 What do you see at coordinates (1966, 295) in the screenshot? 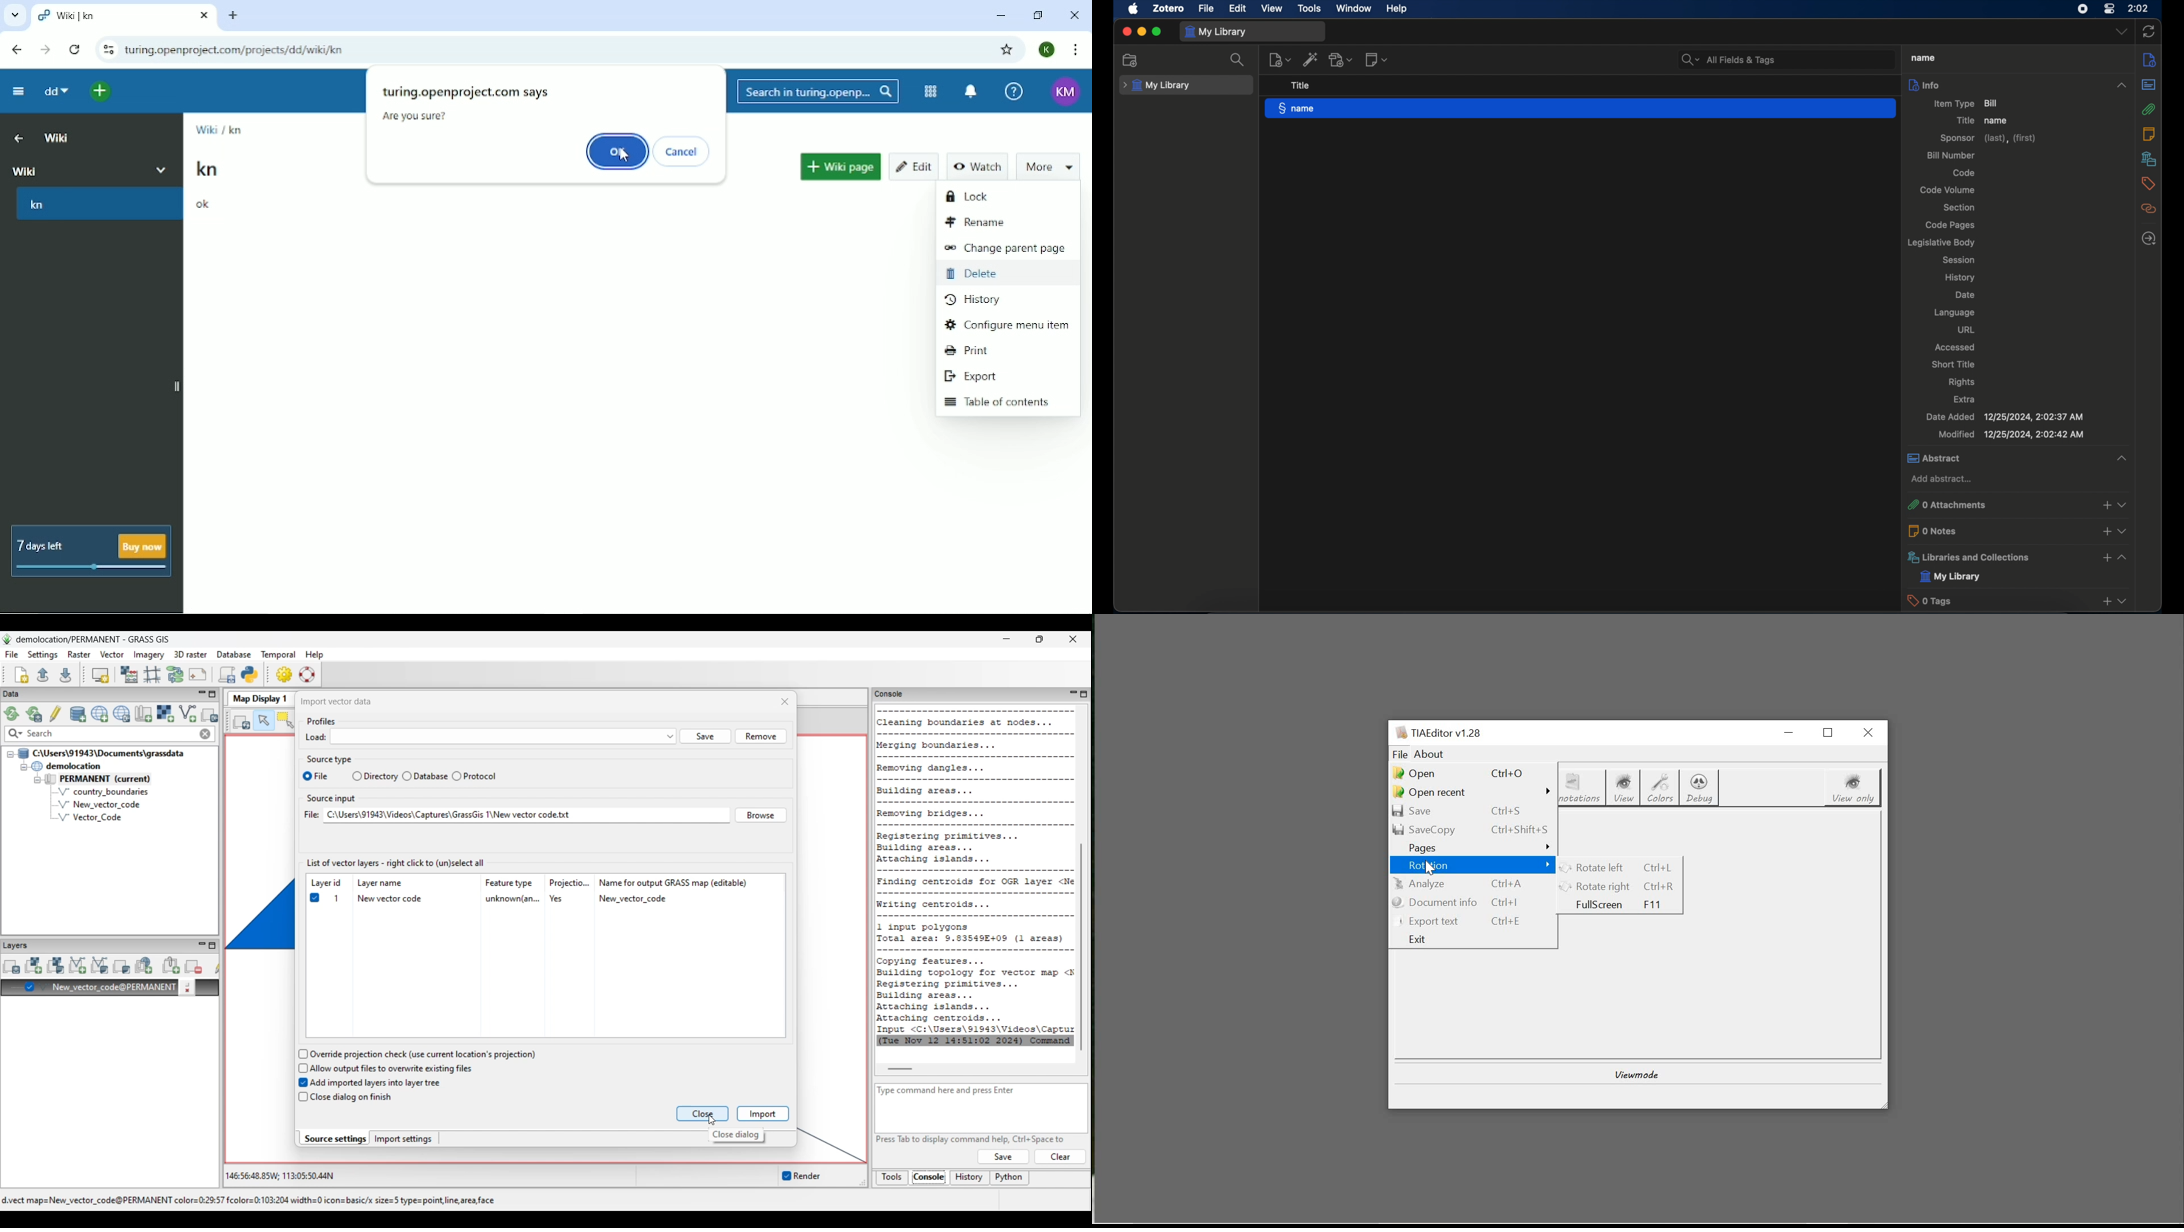
I see `date` at bounding box center [1966, 295].